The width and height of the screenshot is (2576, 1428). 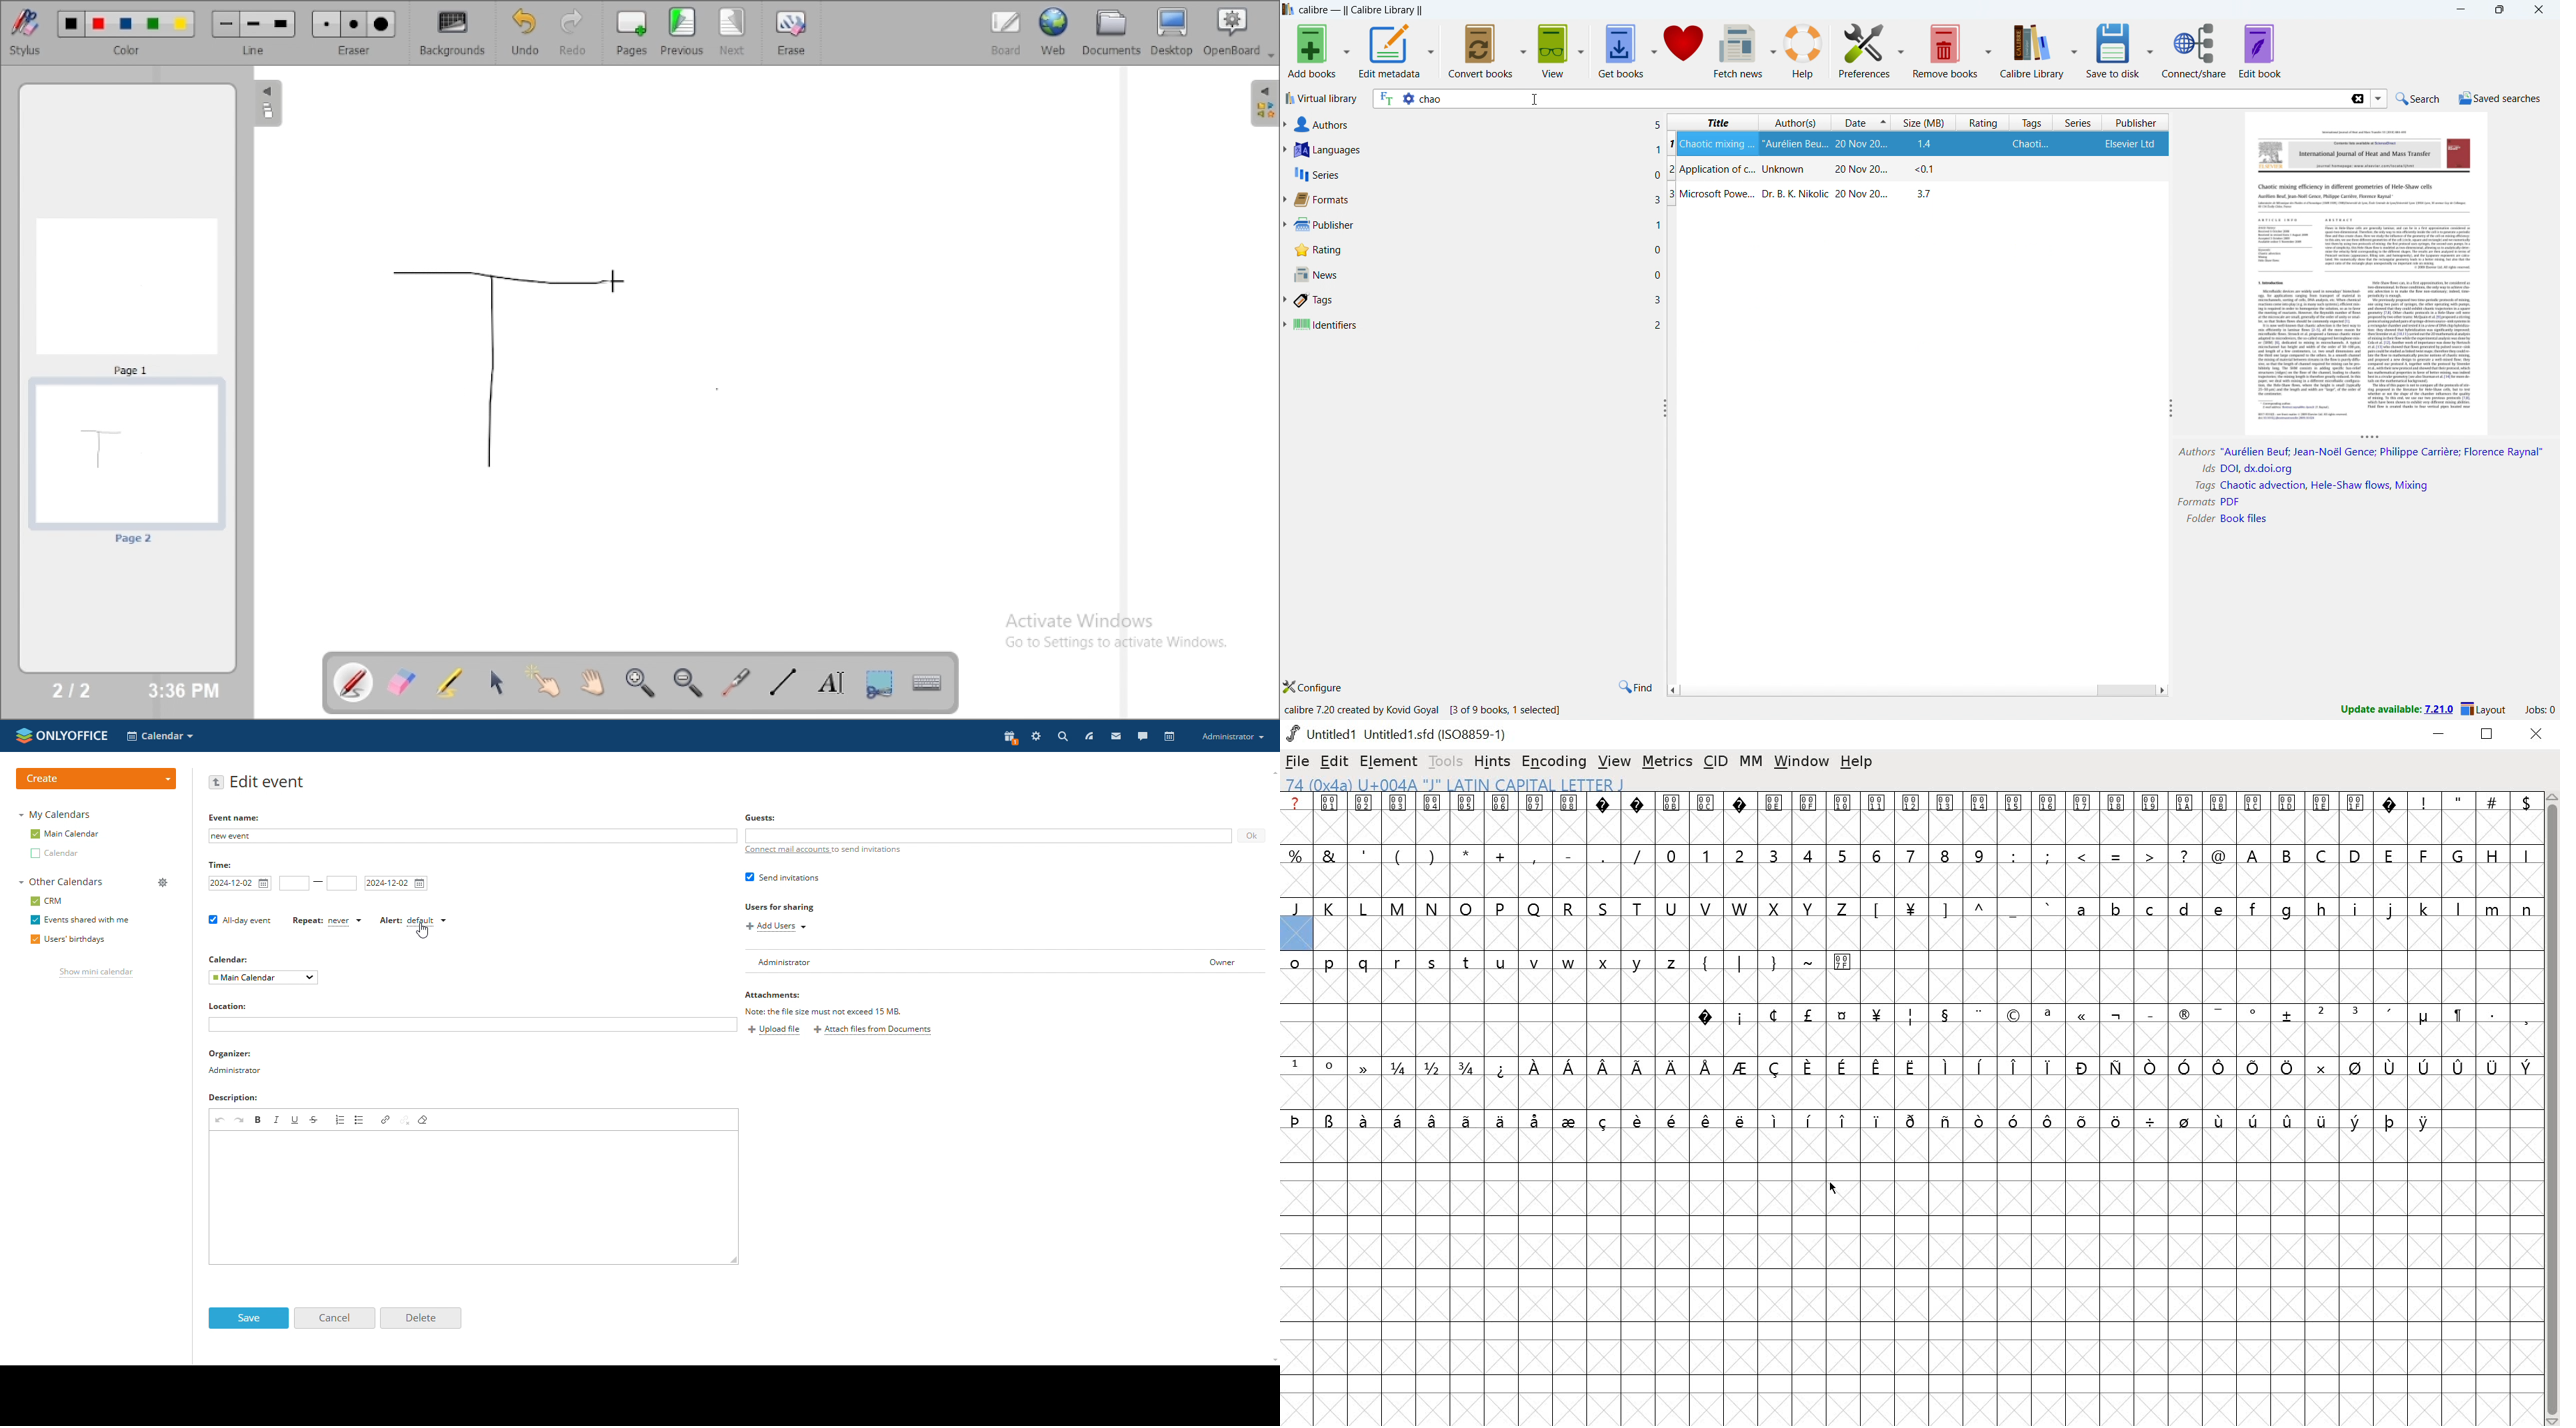 I want to click on maximize, so click(x=2499, y=10).